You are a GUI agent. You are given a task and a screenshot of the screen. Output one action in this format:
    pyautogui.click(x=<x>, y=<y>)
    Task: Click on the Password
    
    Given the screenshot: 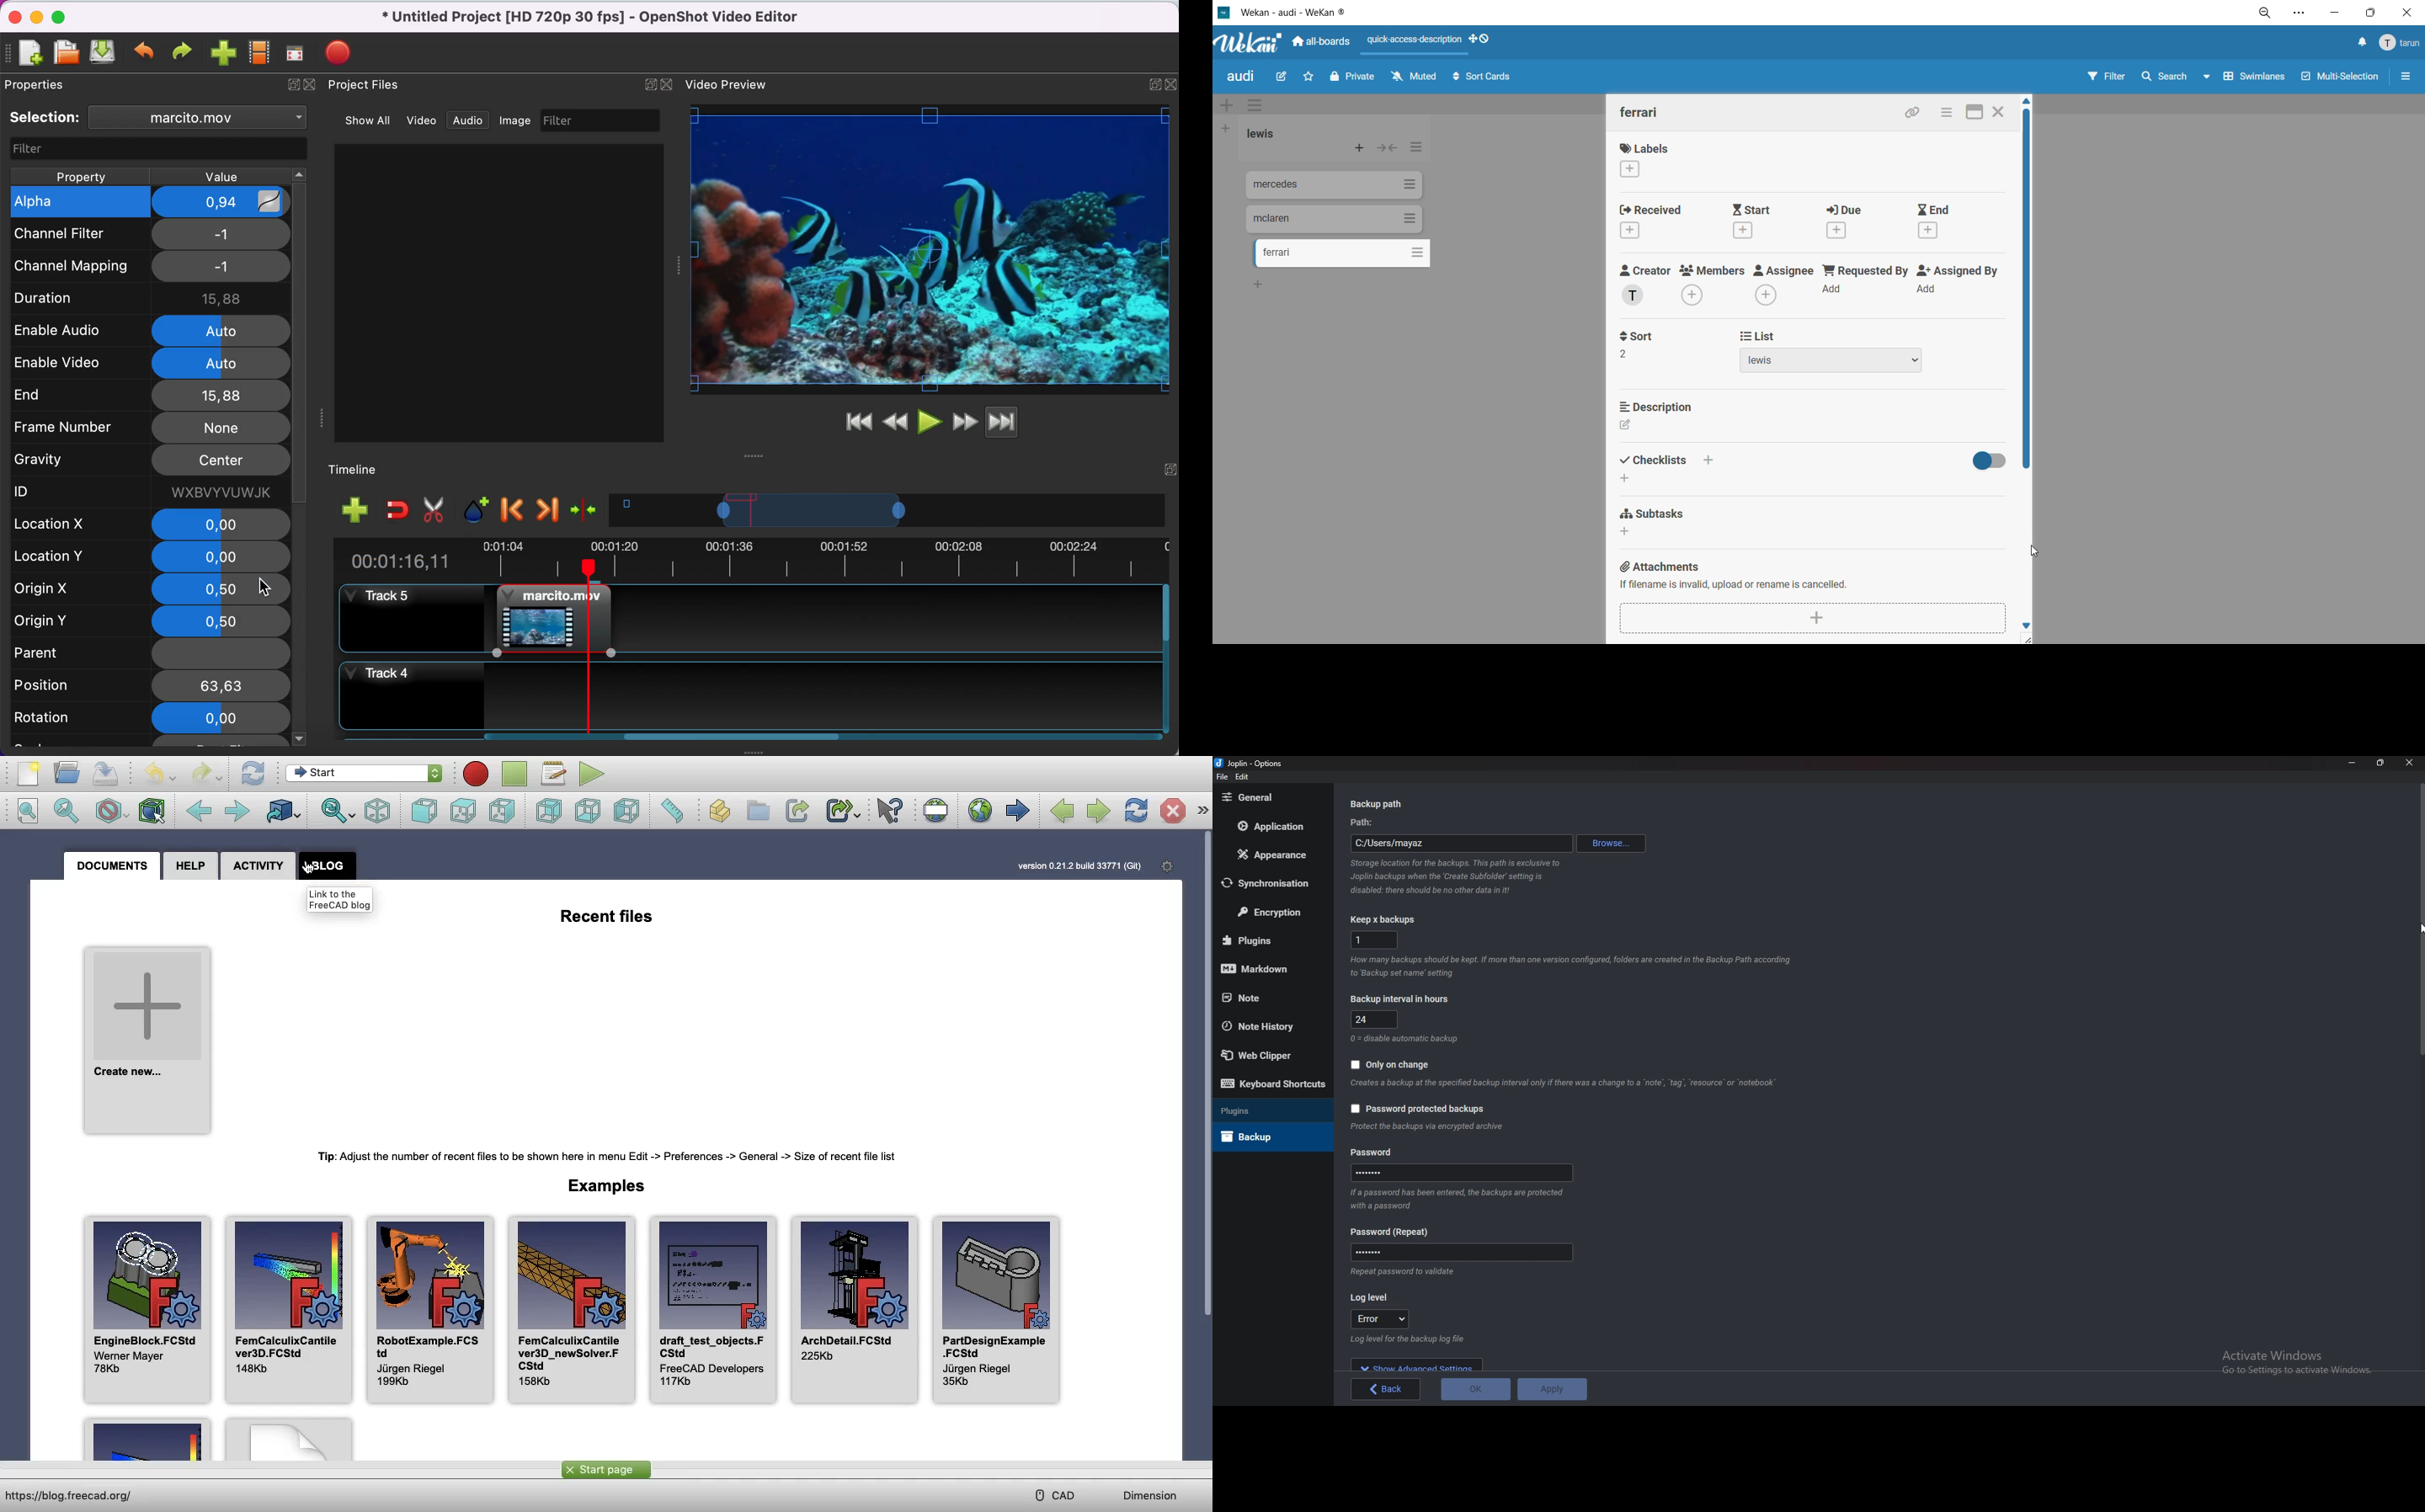 What is the action you would take?
    pyautogui.click(x=1377, y=1153)
    